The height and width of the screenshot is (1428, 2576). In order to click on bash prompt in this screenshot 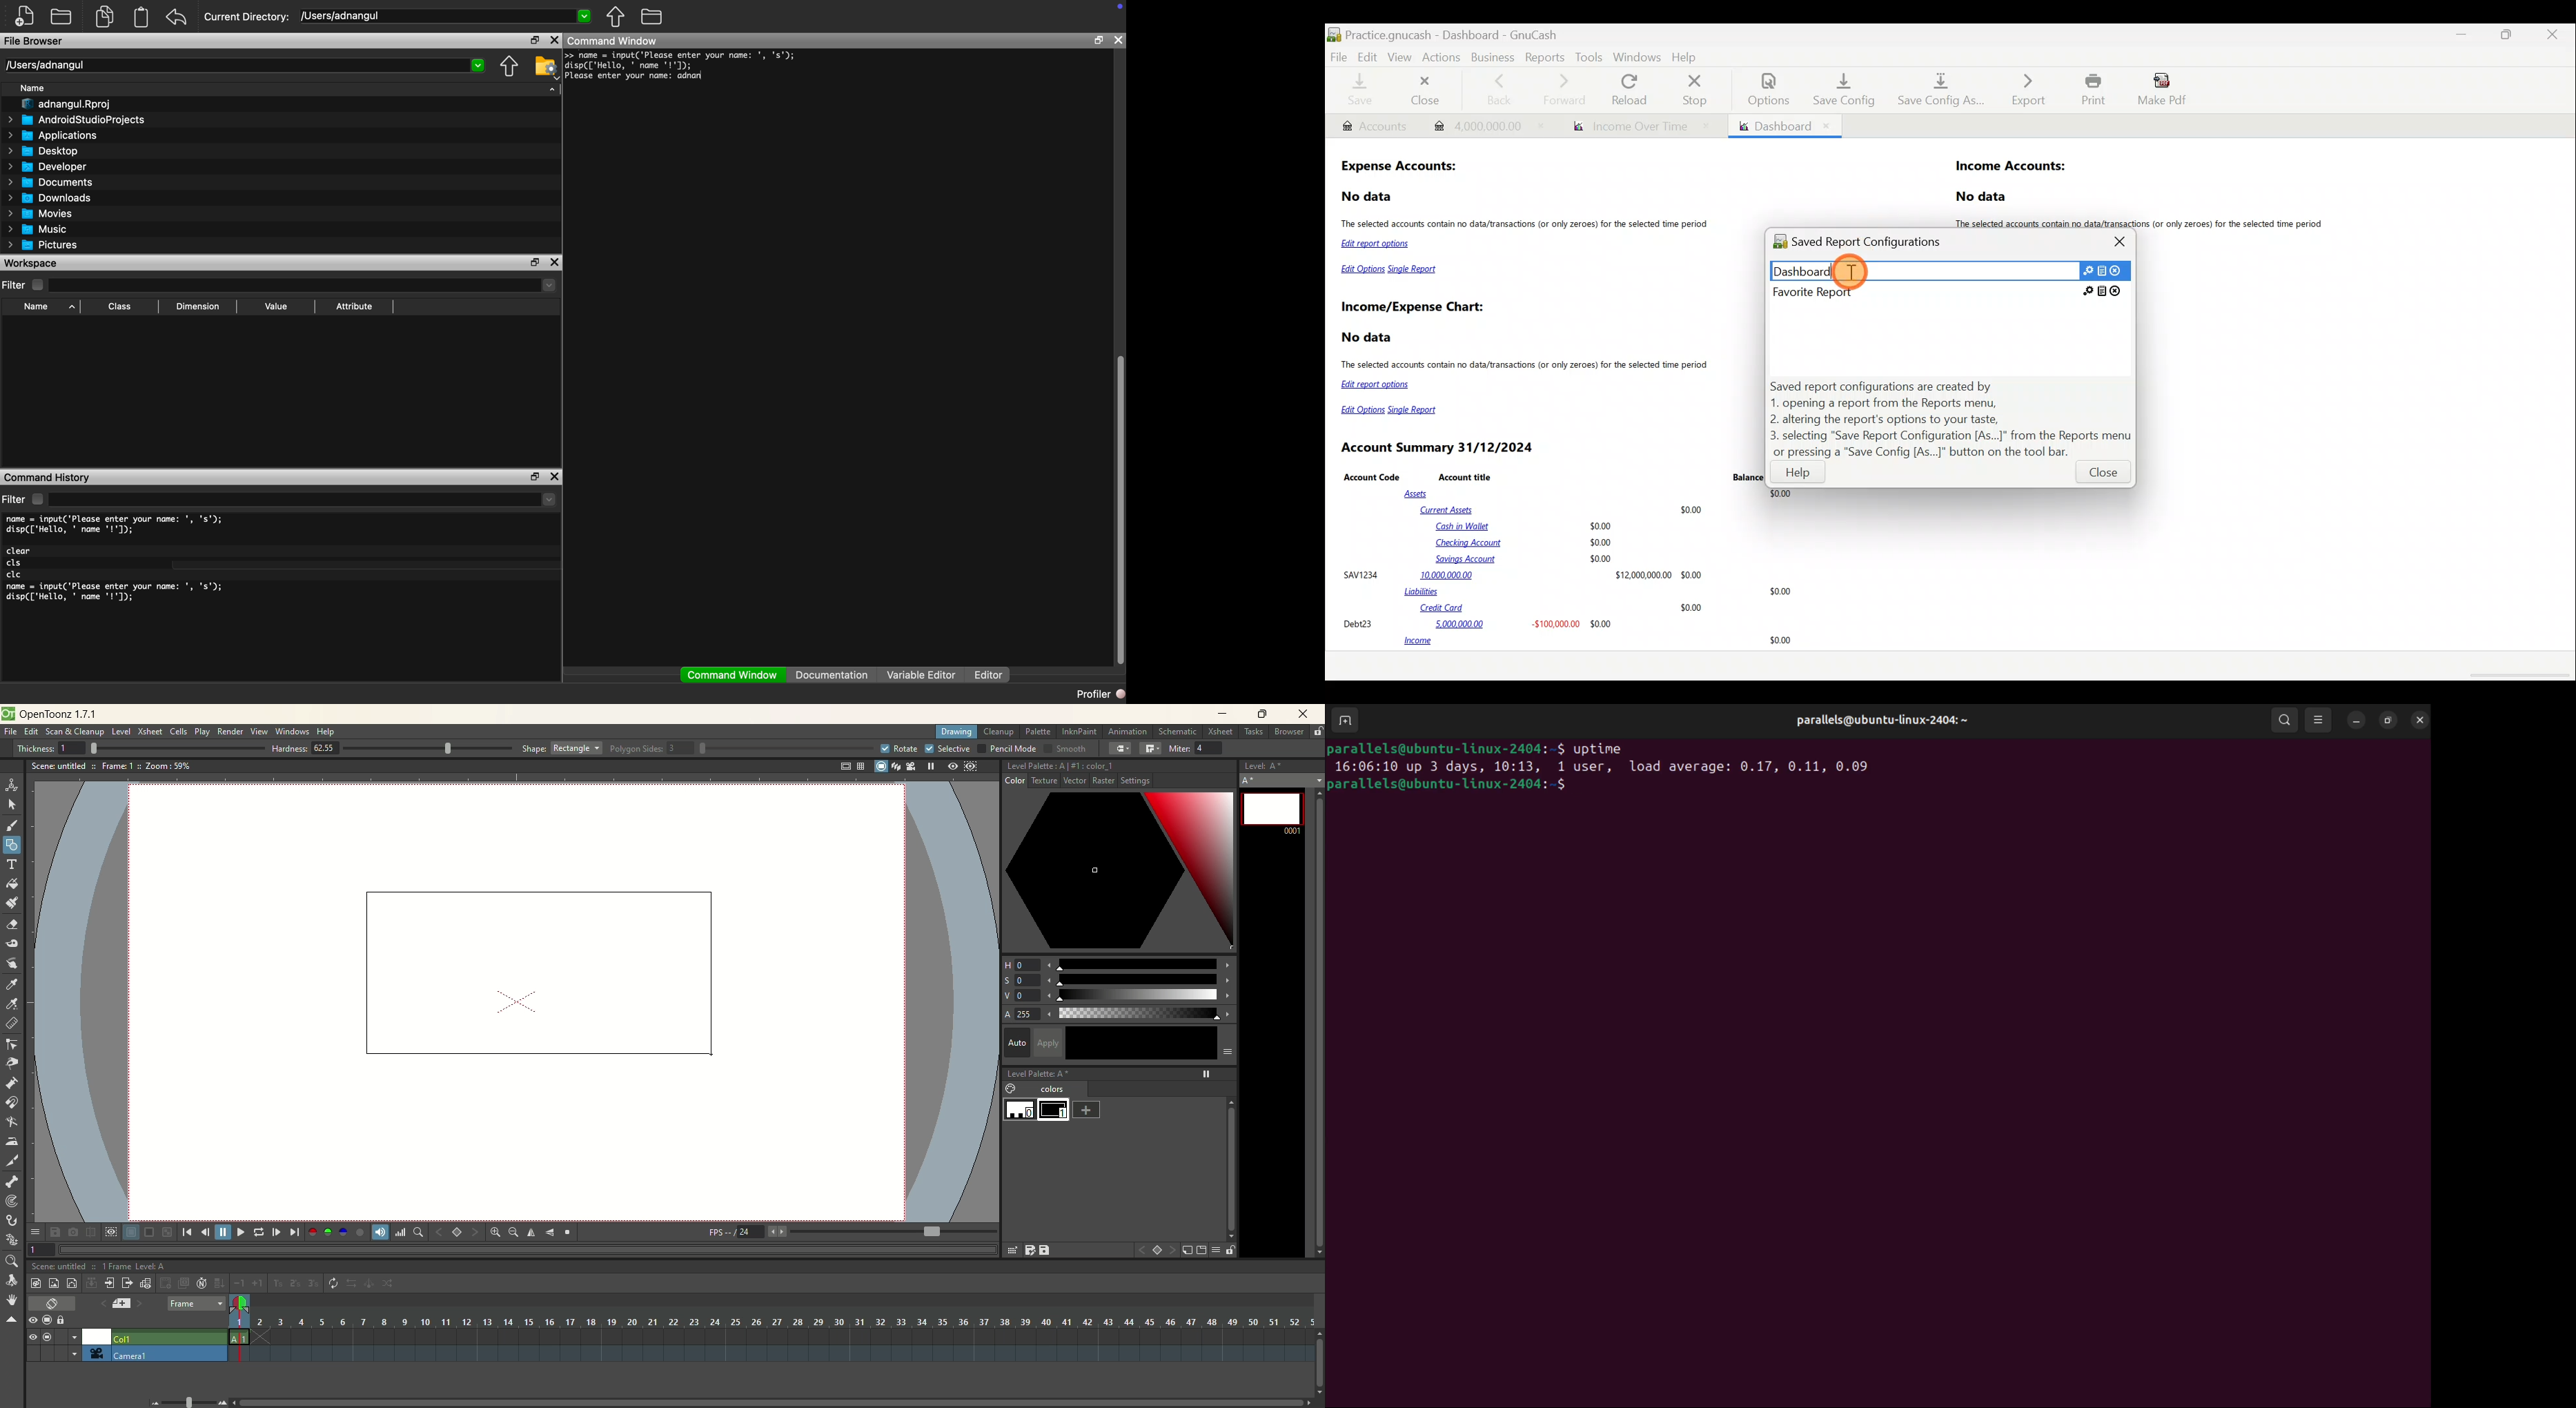, I will do `click(1456, 786)`.